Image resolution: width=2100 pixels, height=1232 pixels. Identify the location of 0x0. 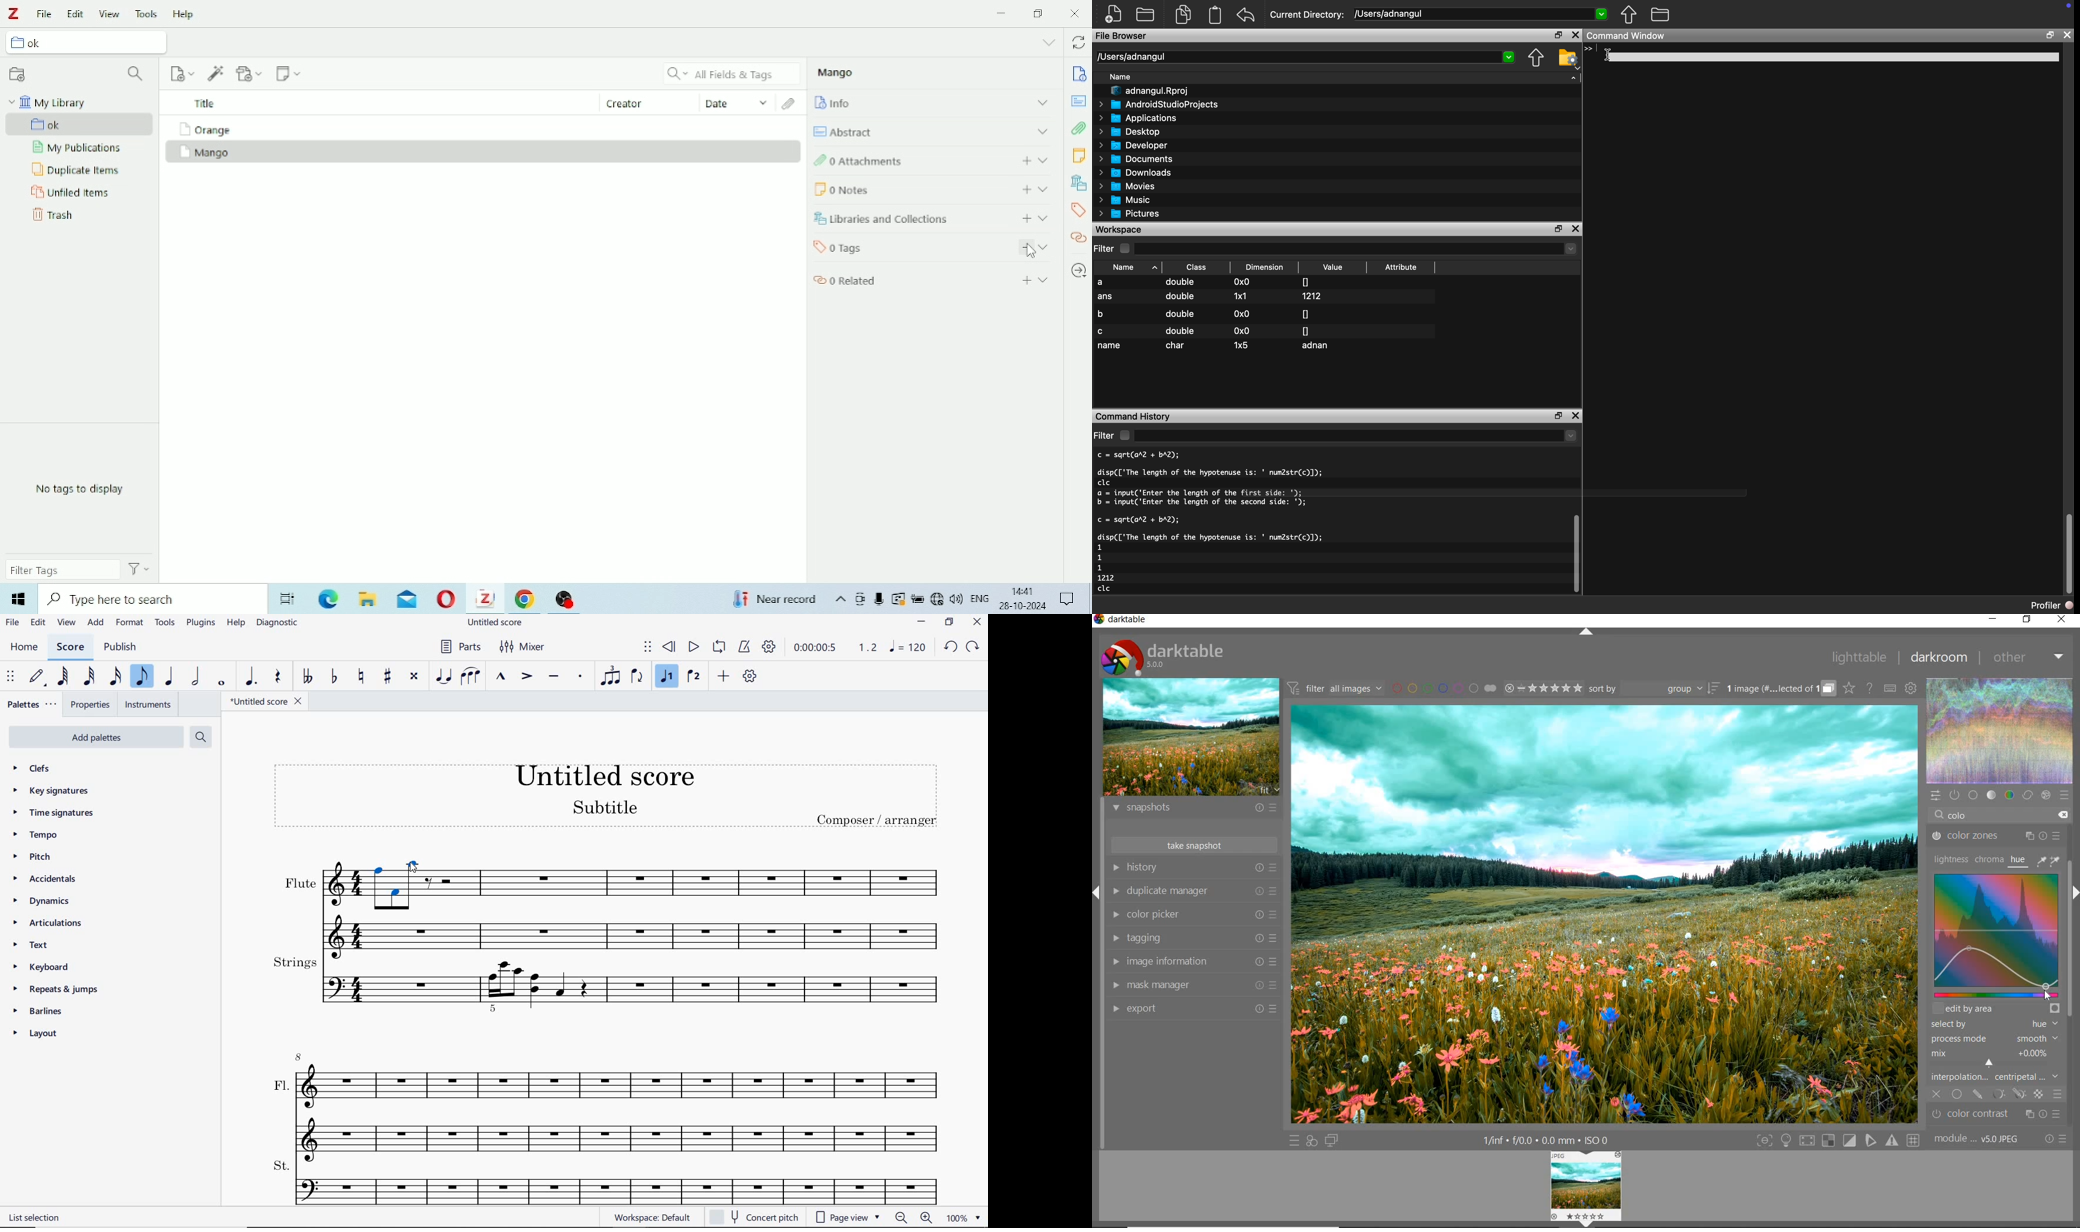
(1240, 331).